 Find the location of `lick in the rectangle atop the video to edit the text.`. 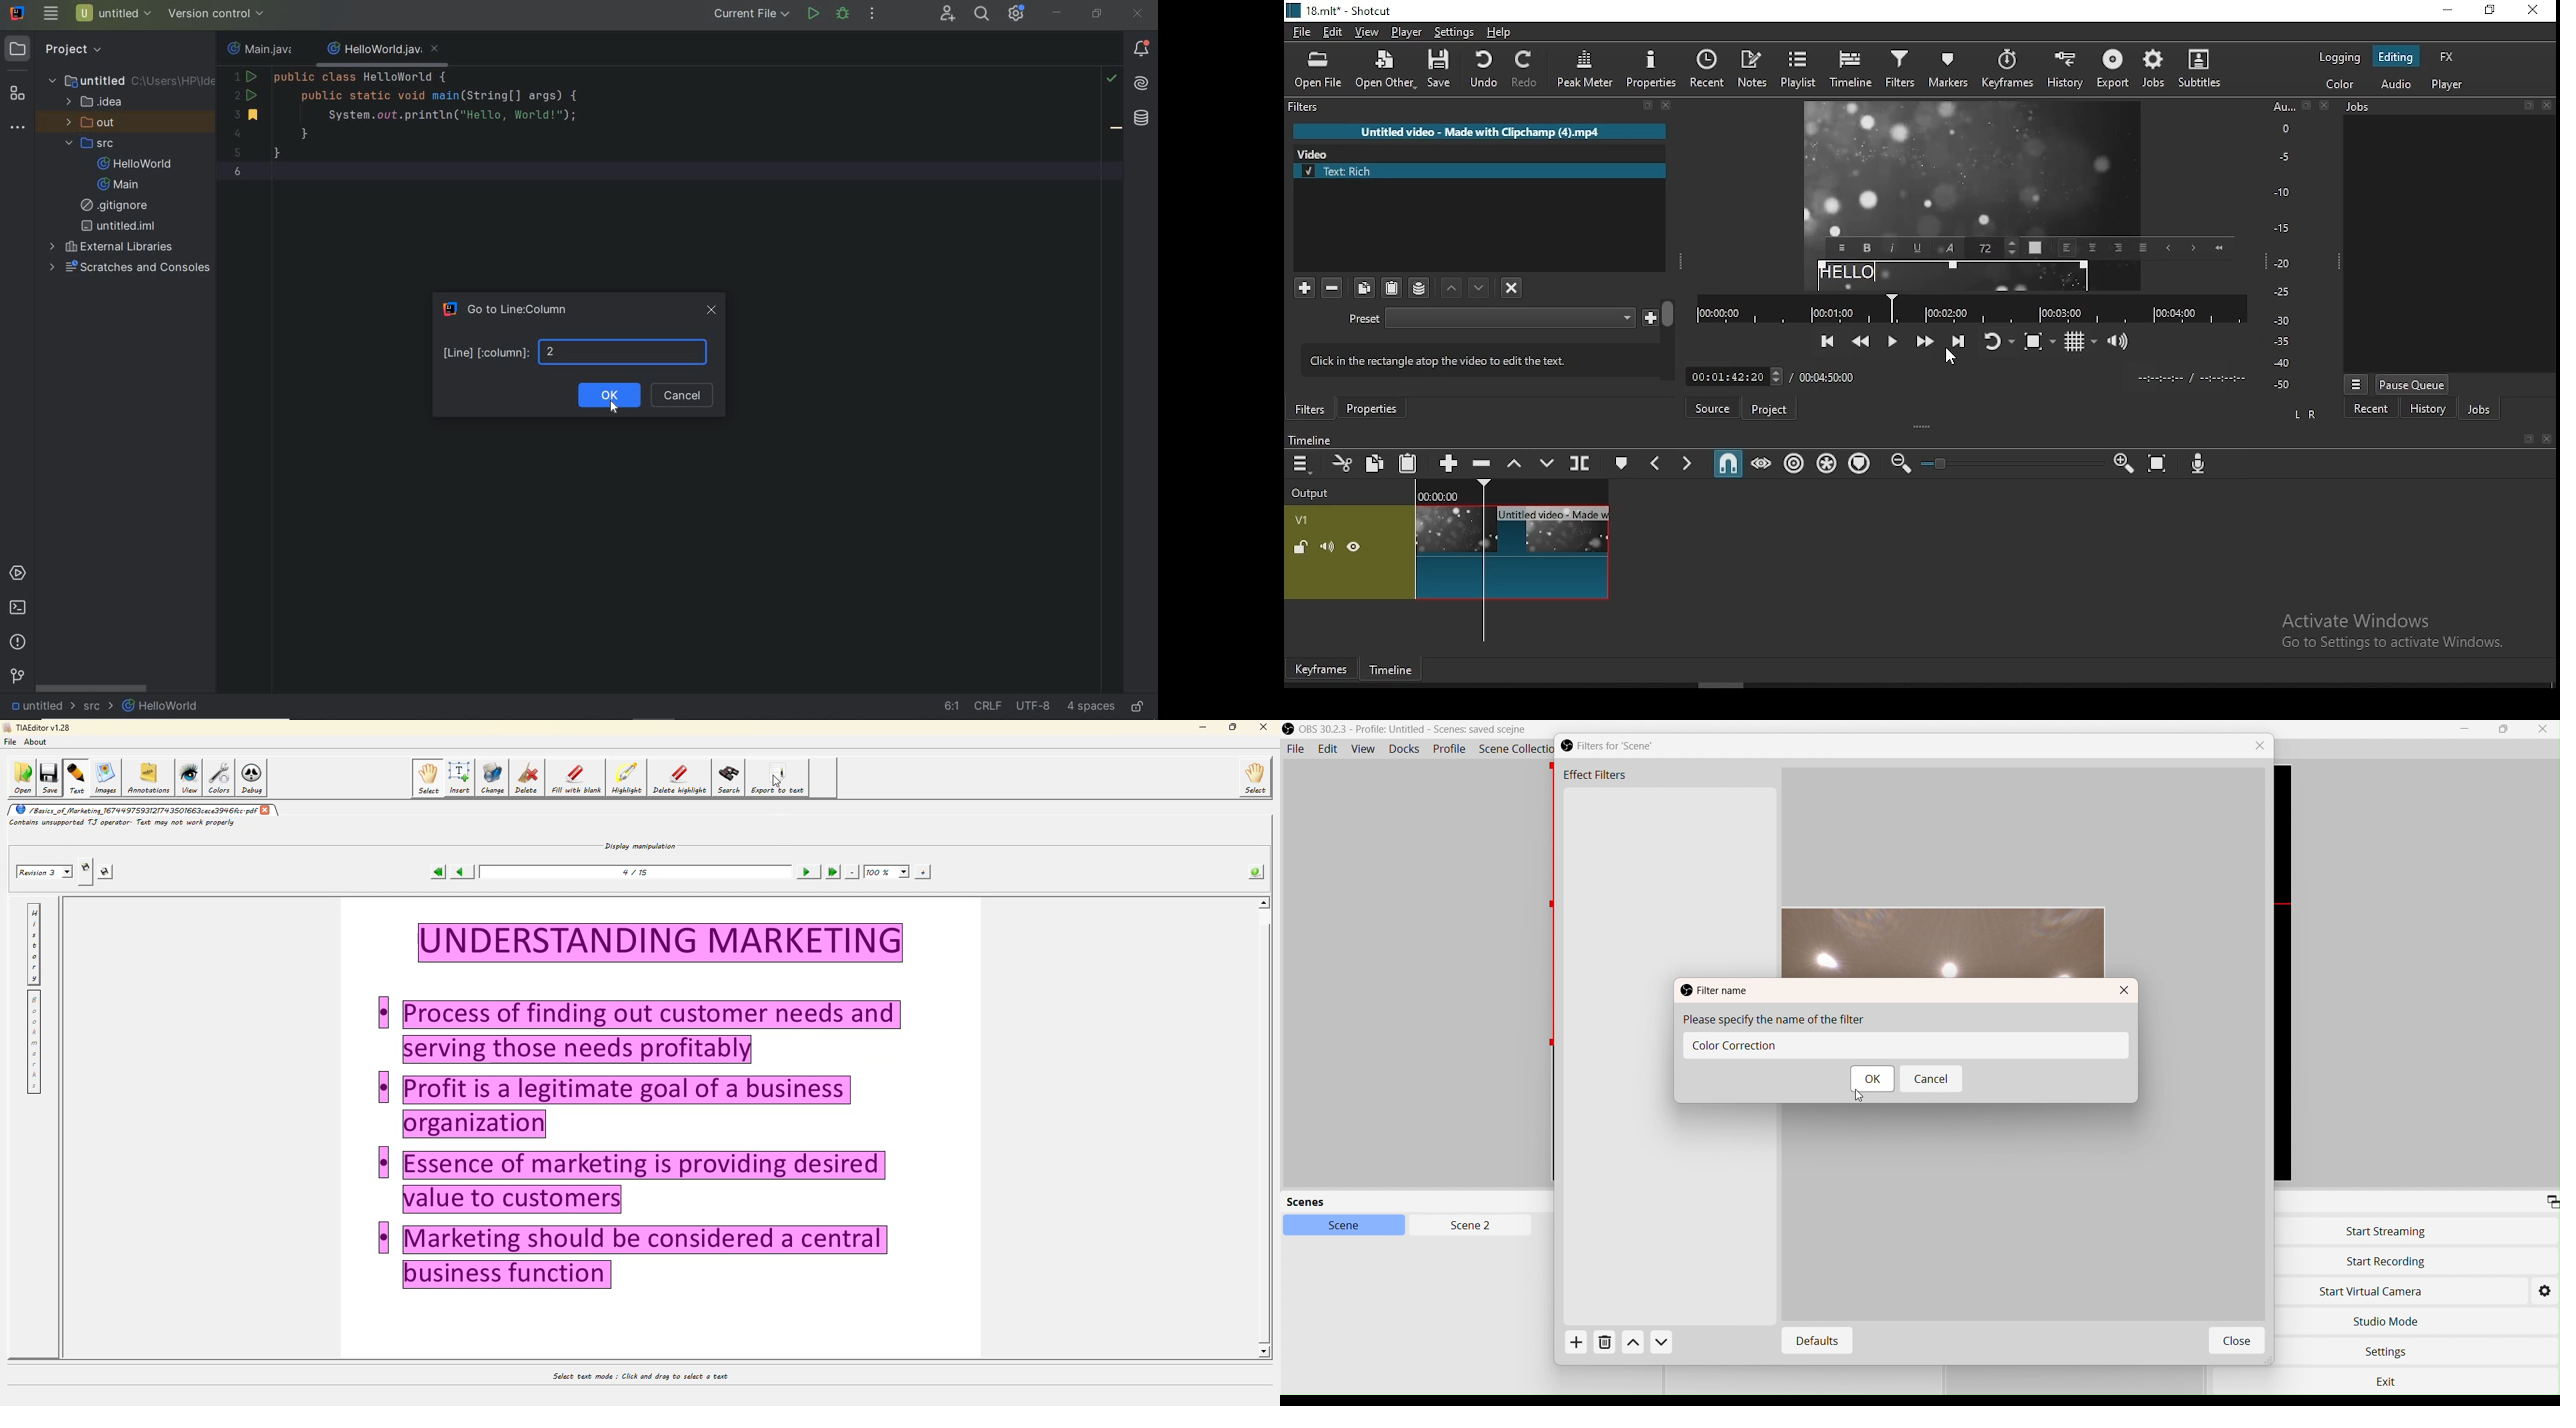

lick in the rectangle atop the video to edit the text. is located at coordinates (1471, 358).